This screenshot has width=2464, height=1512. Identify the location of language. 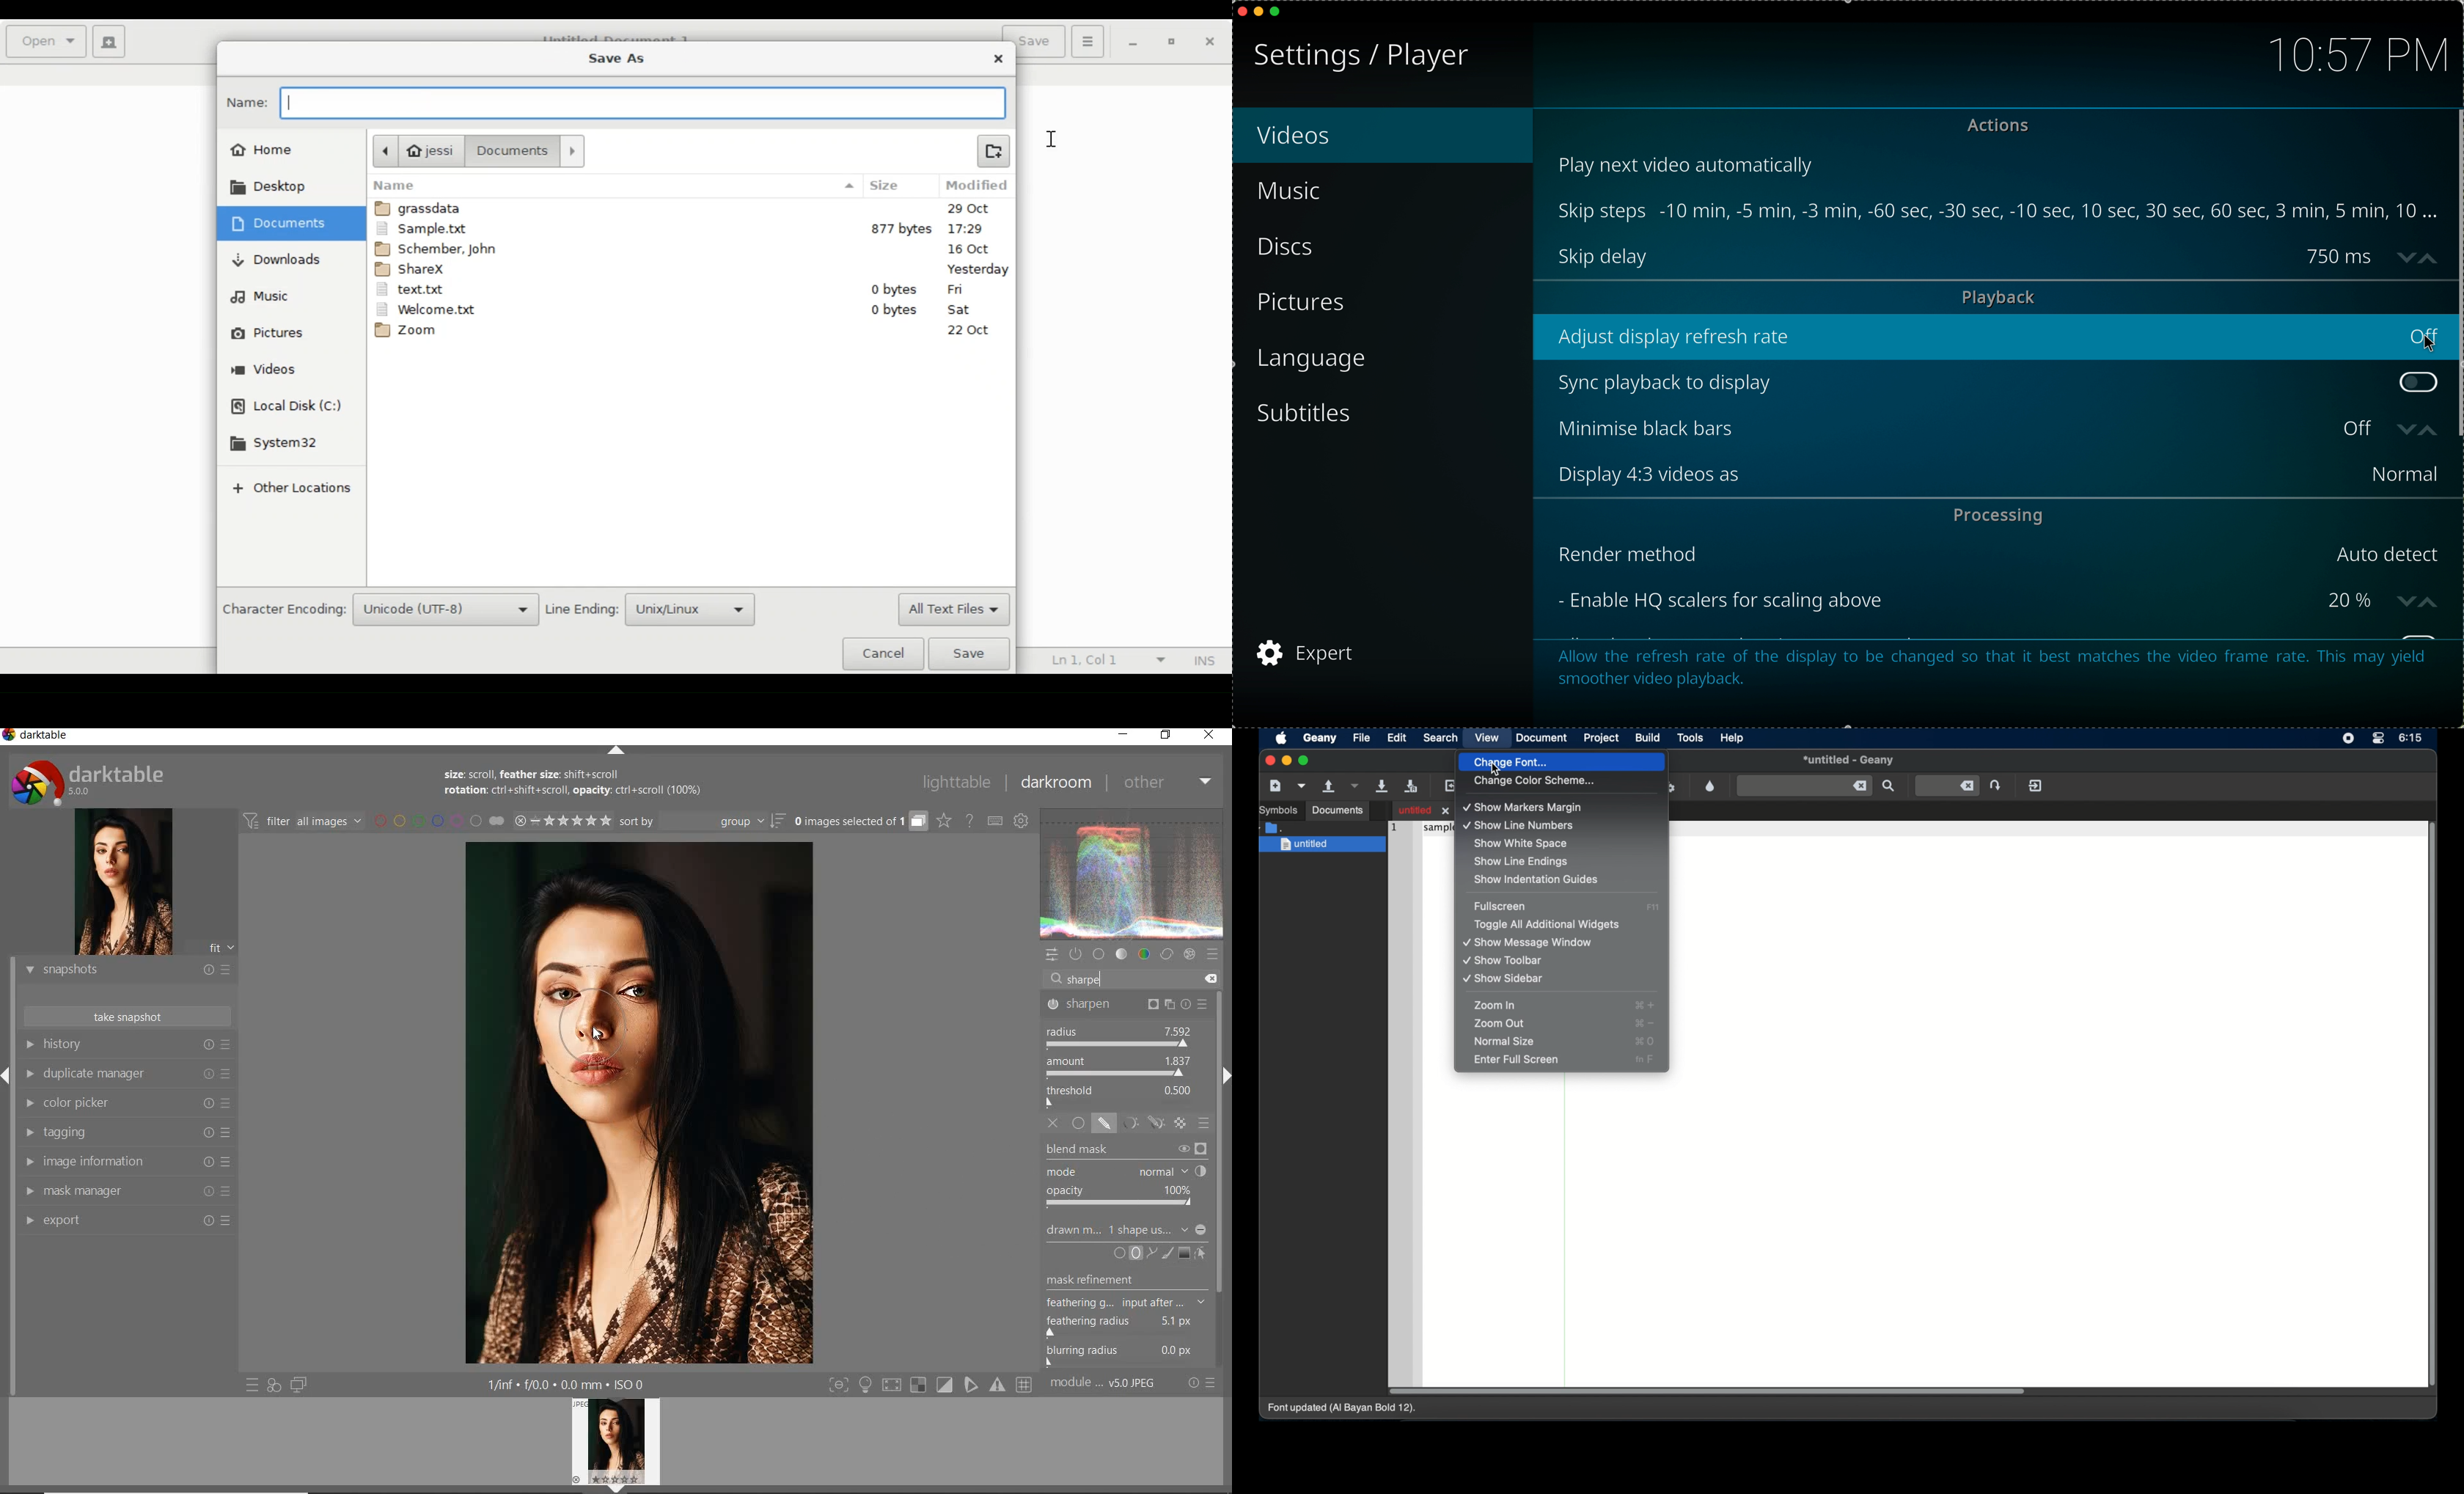
(1313, 359).